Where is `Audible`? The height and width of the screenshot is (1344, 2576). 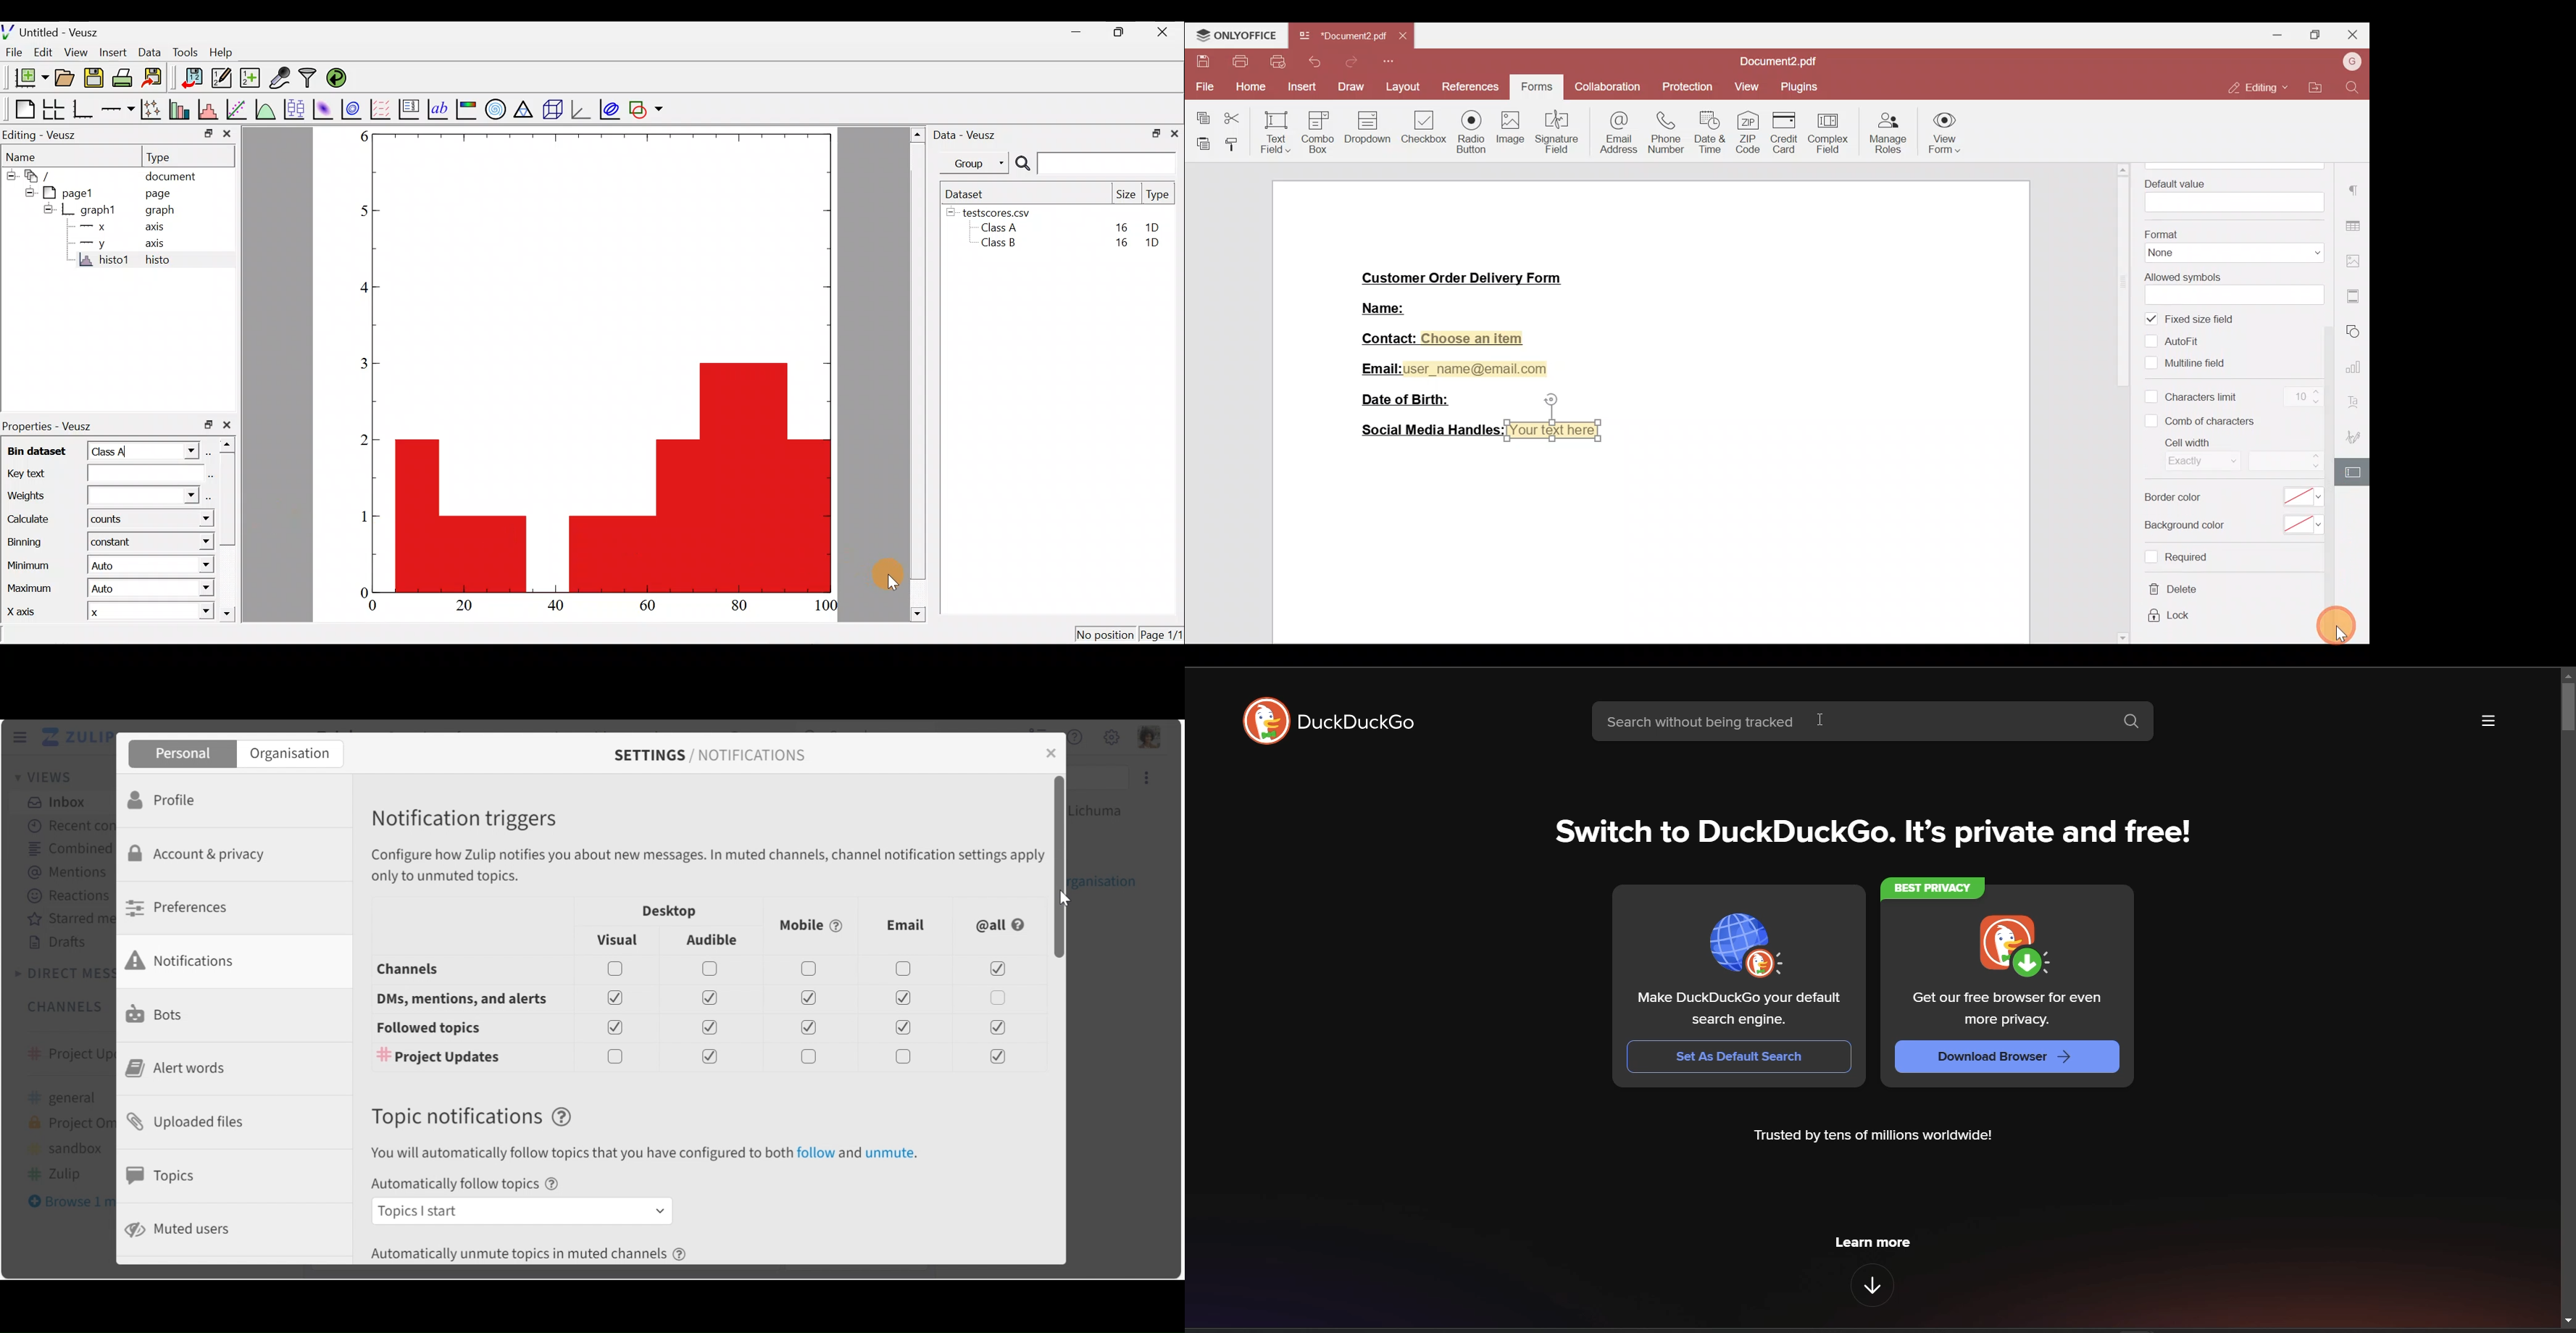
Audible is located at coordinates (714, 941).